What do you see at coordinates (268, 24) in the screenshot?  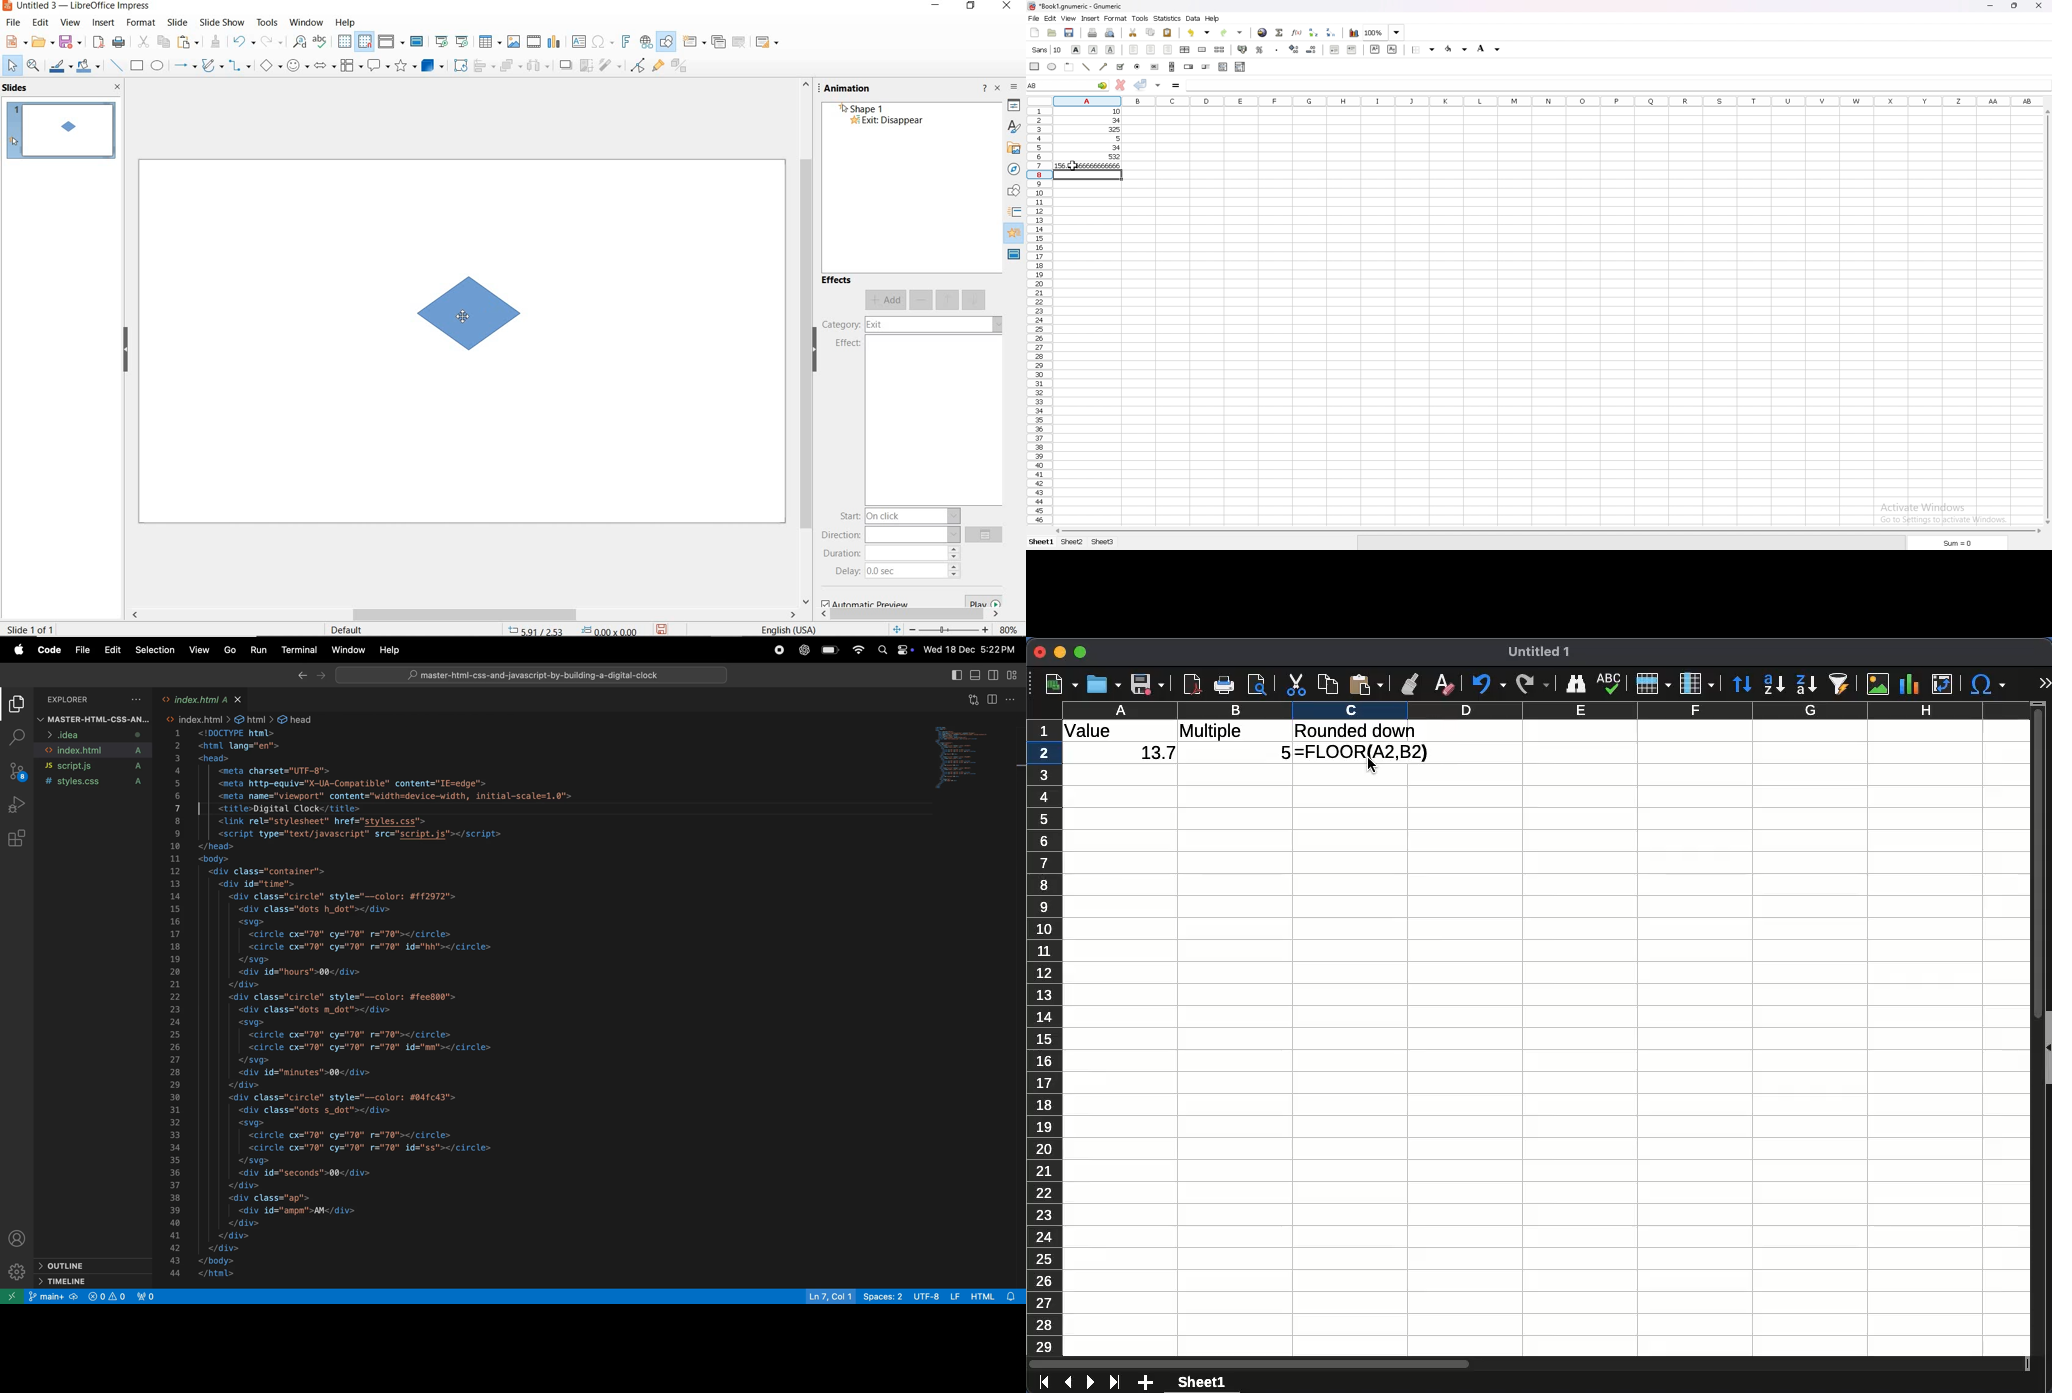 I see `tools` at bounding box center [268, 24].